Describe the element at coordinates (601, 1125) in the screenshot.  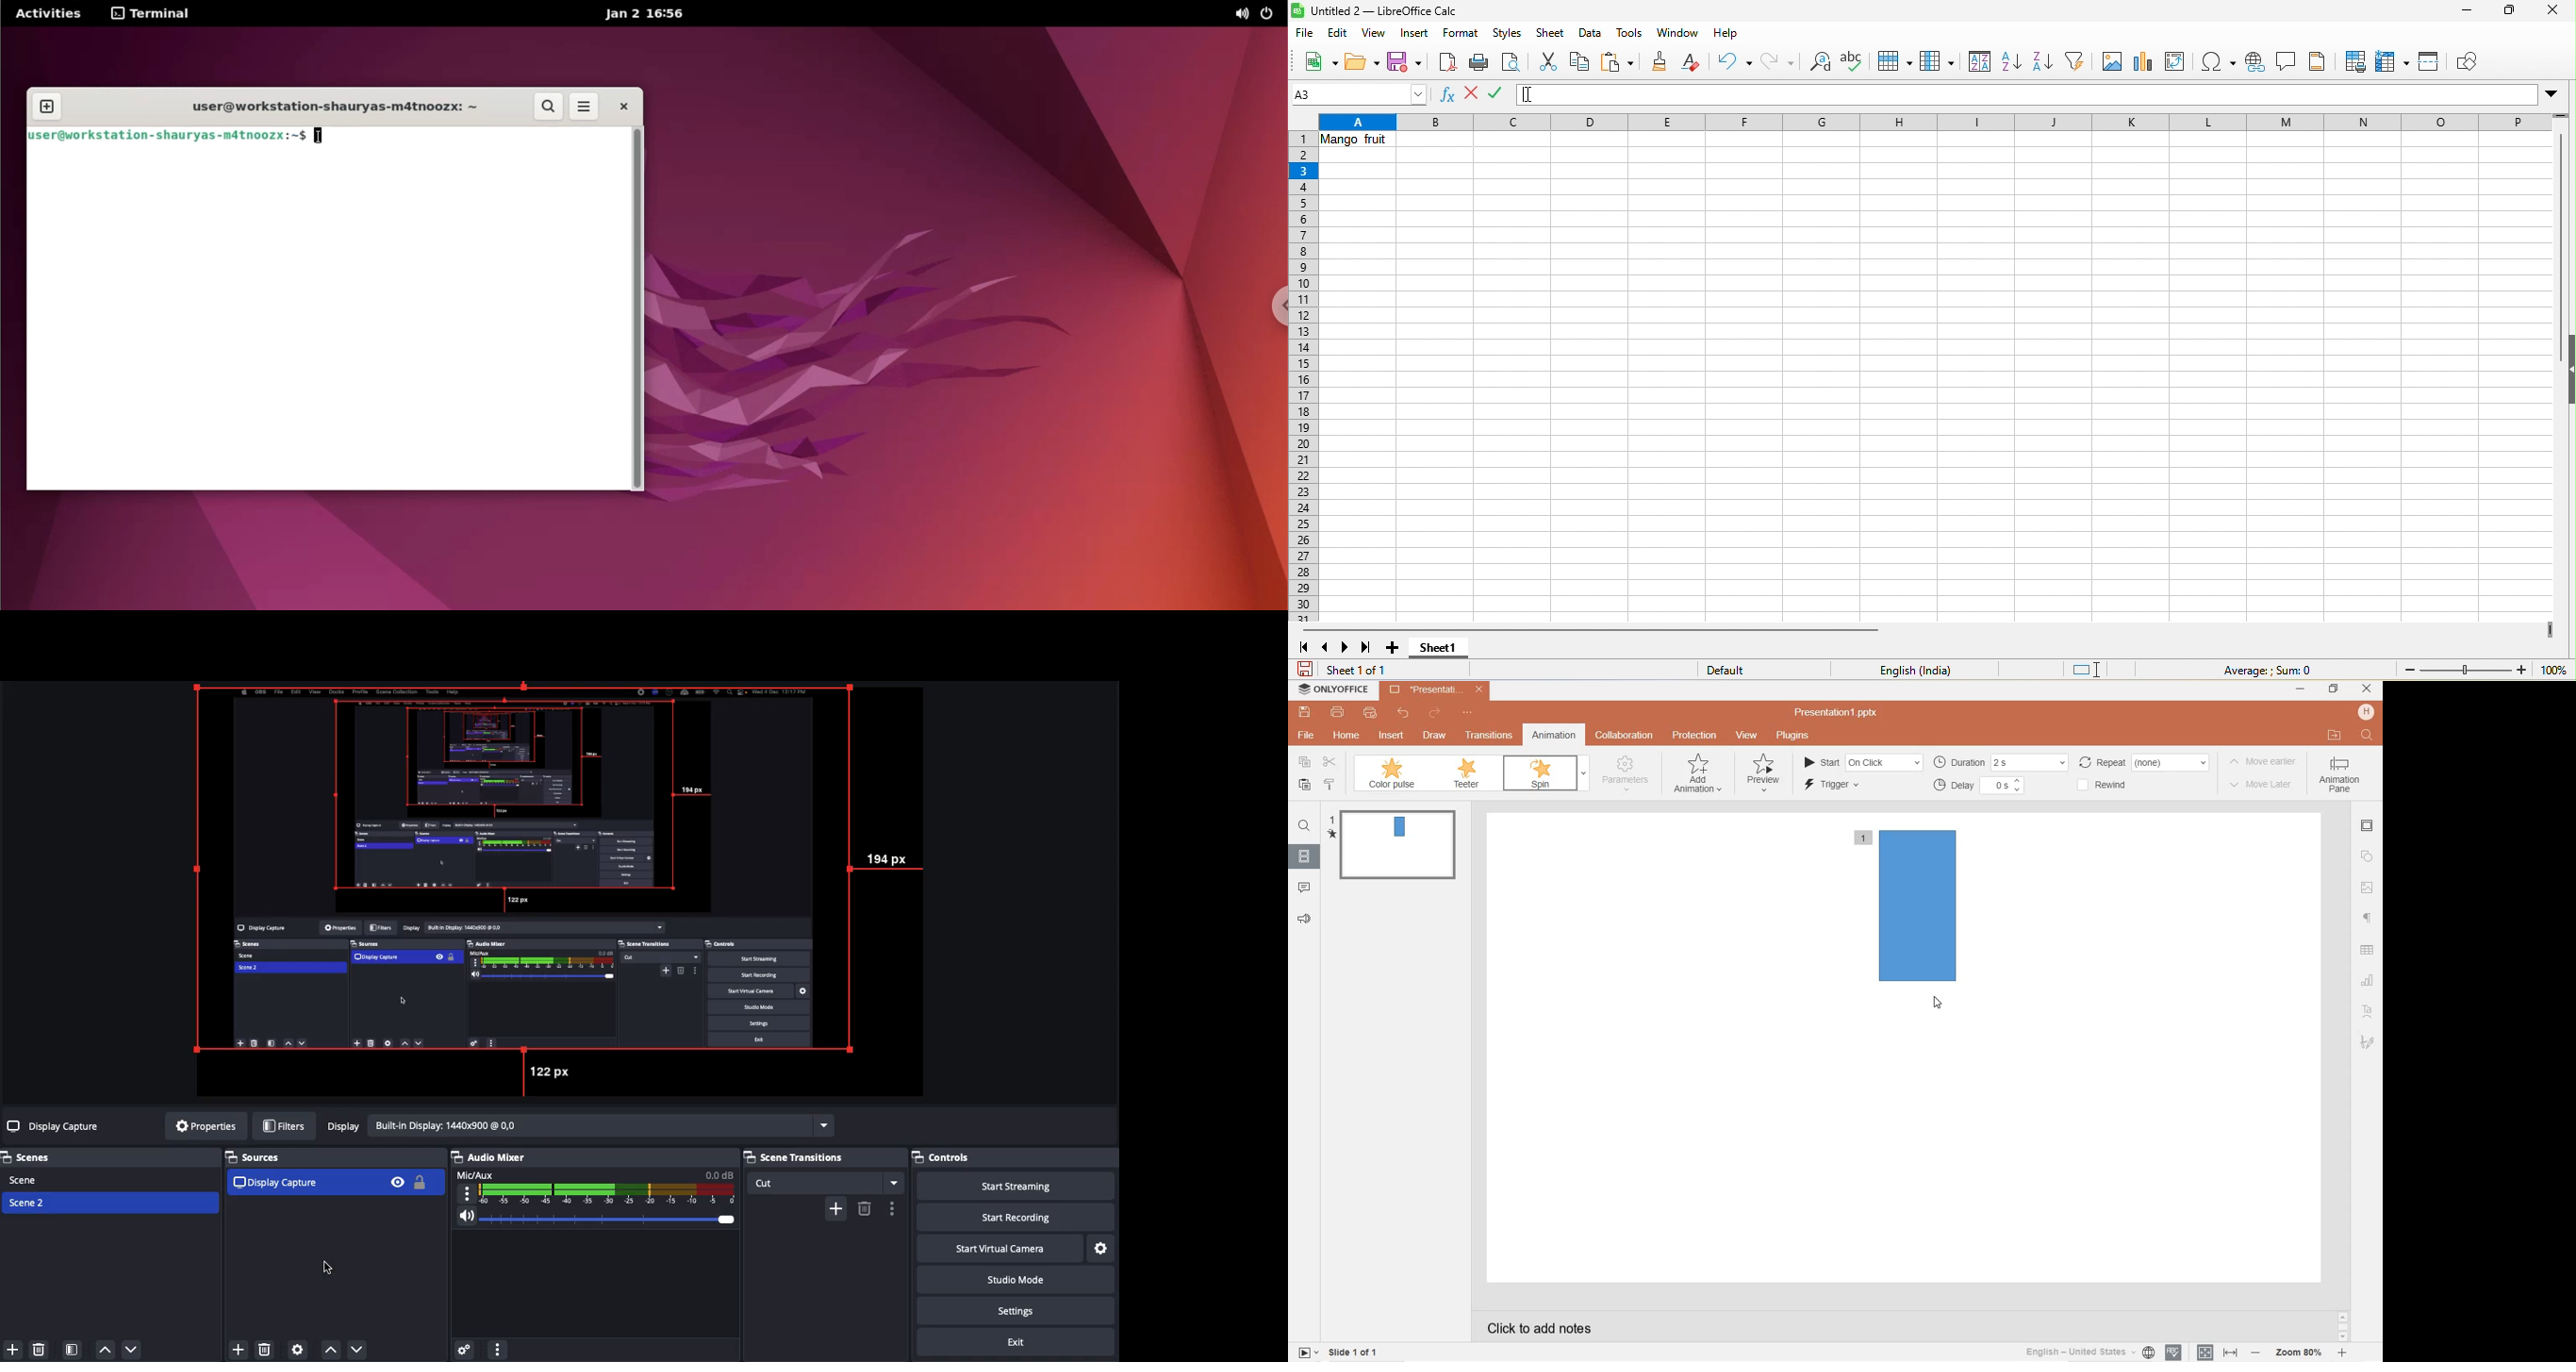
I see `display value` at that location.